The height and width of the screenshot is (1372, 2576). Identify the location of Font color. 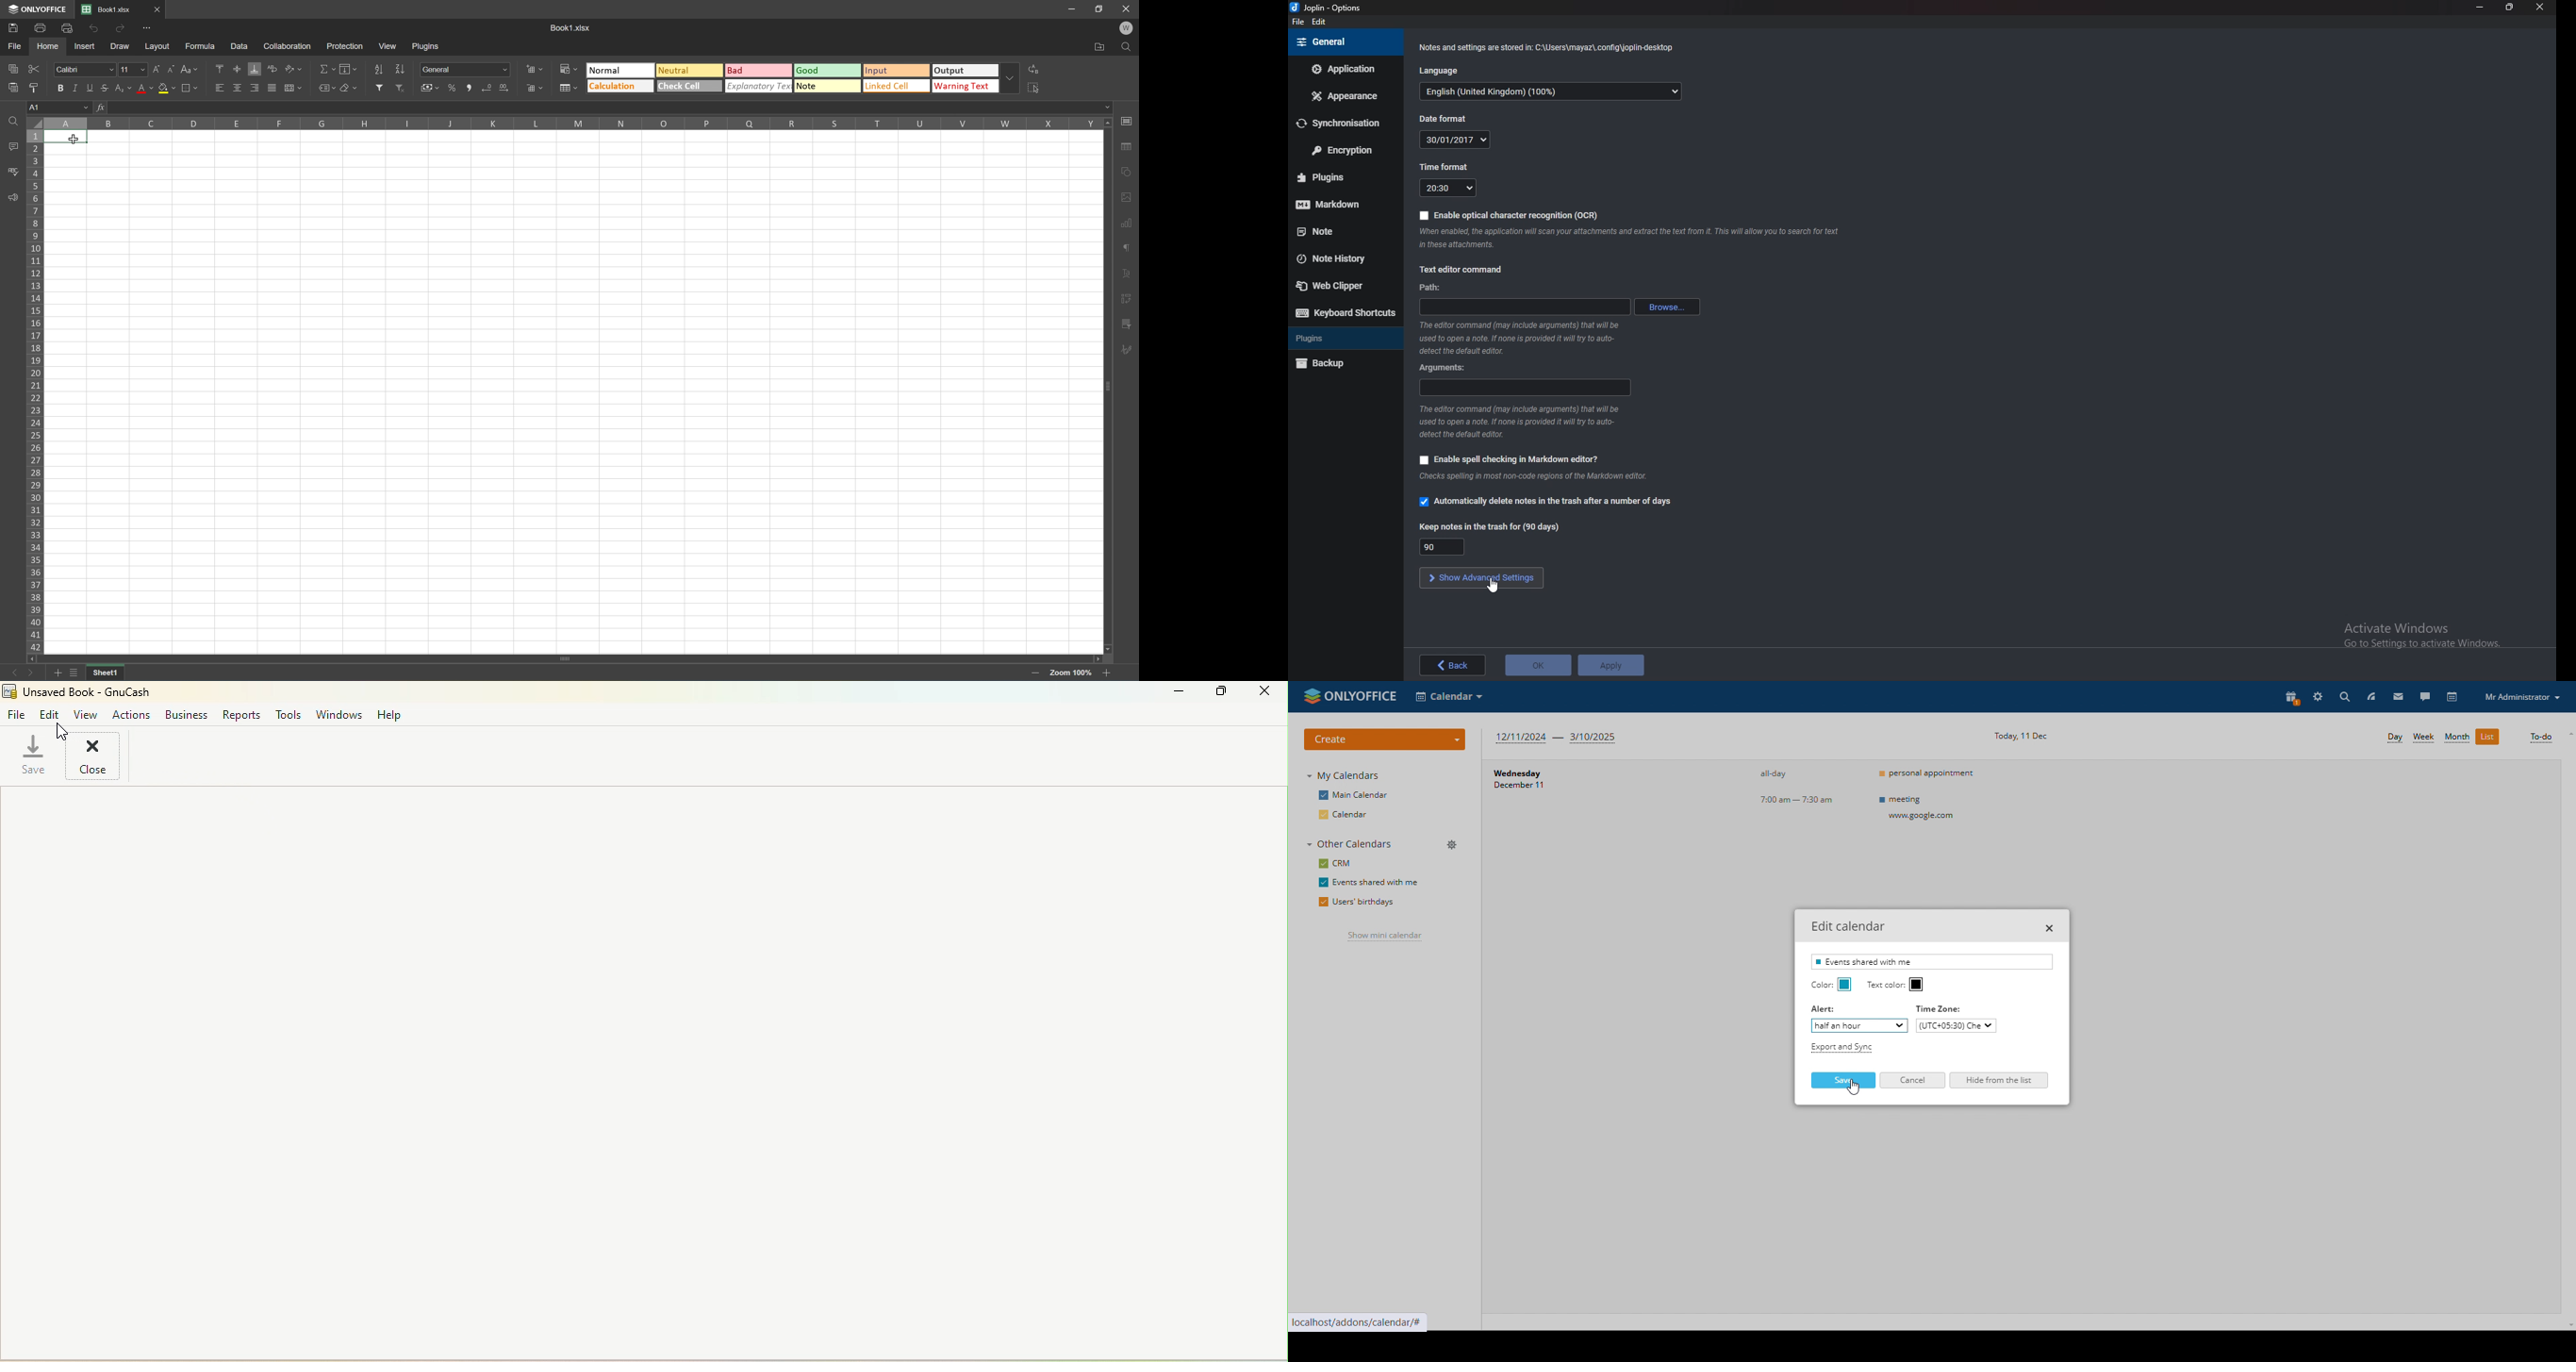
(145, 88).